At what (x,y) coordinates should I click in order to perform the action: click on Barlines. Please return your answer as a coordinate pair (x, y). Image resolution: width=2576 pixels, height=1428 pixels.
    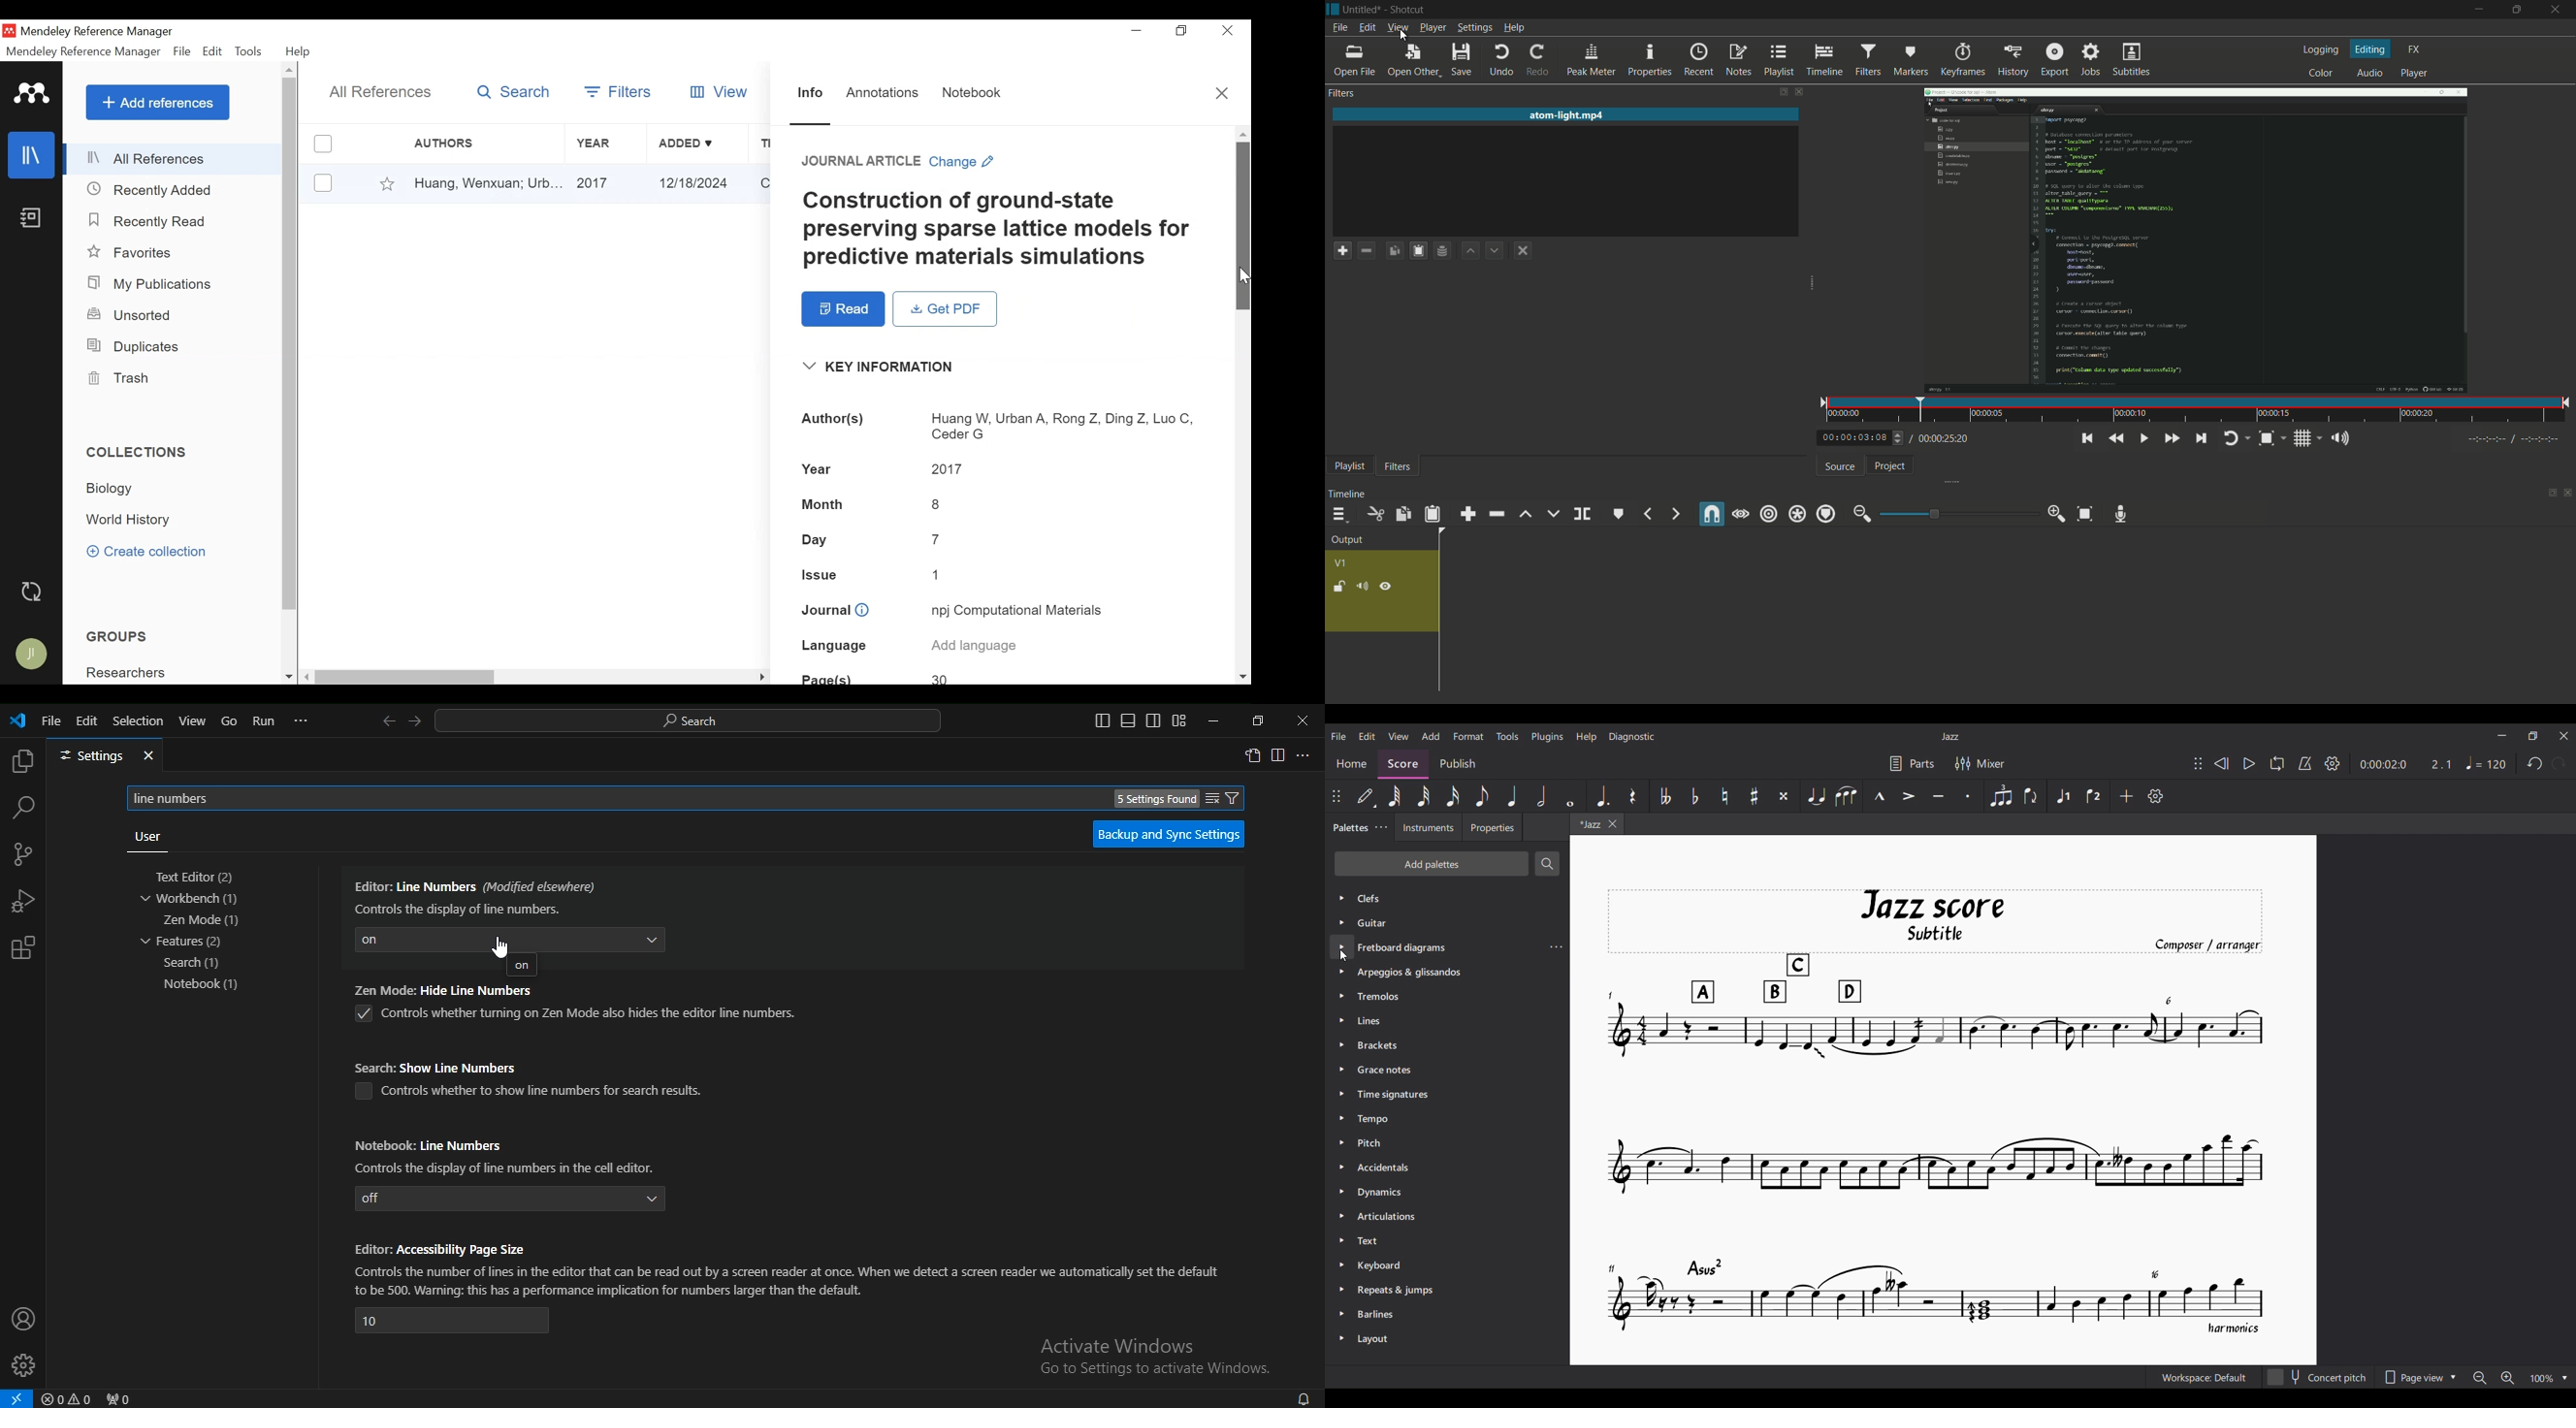
    Looking at the image, I should click on (1376, 1314).